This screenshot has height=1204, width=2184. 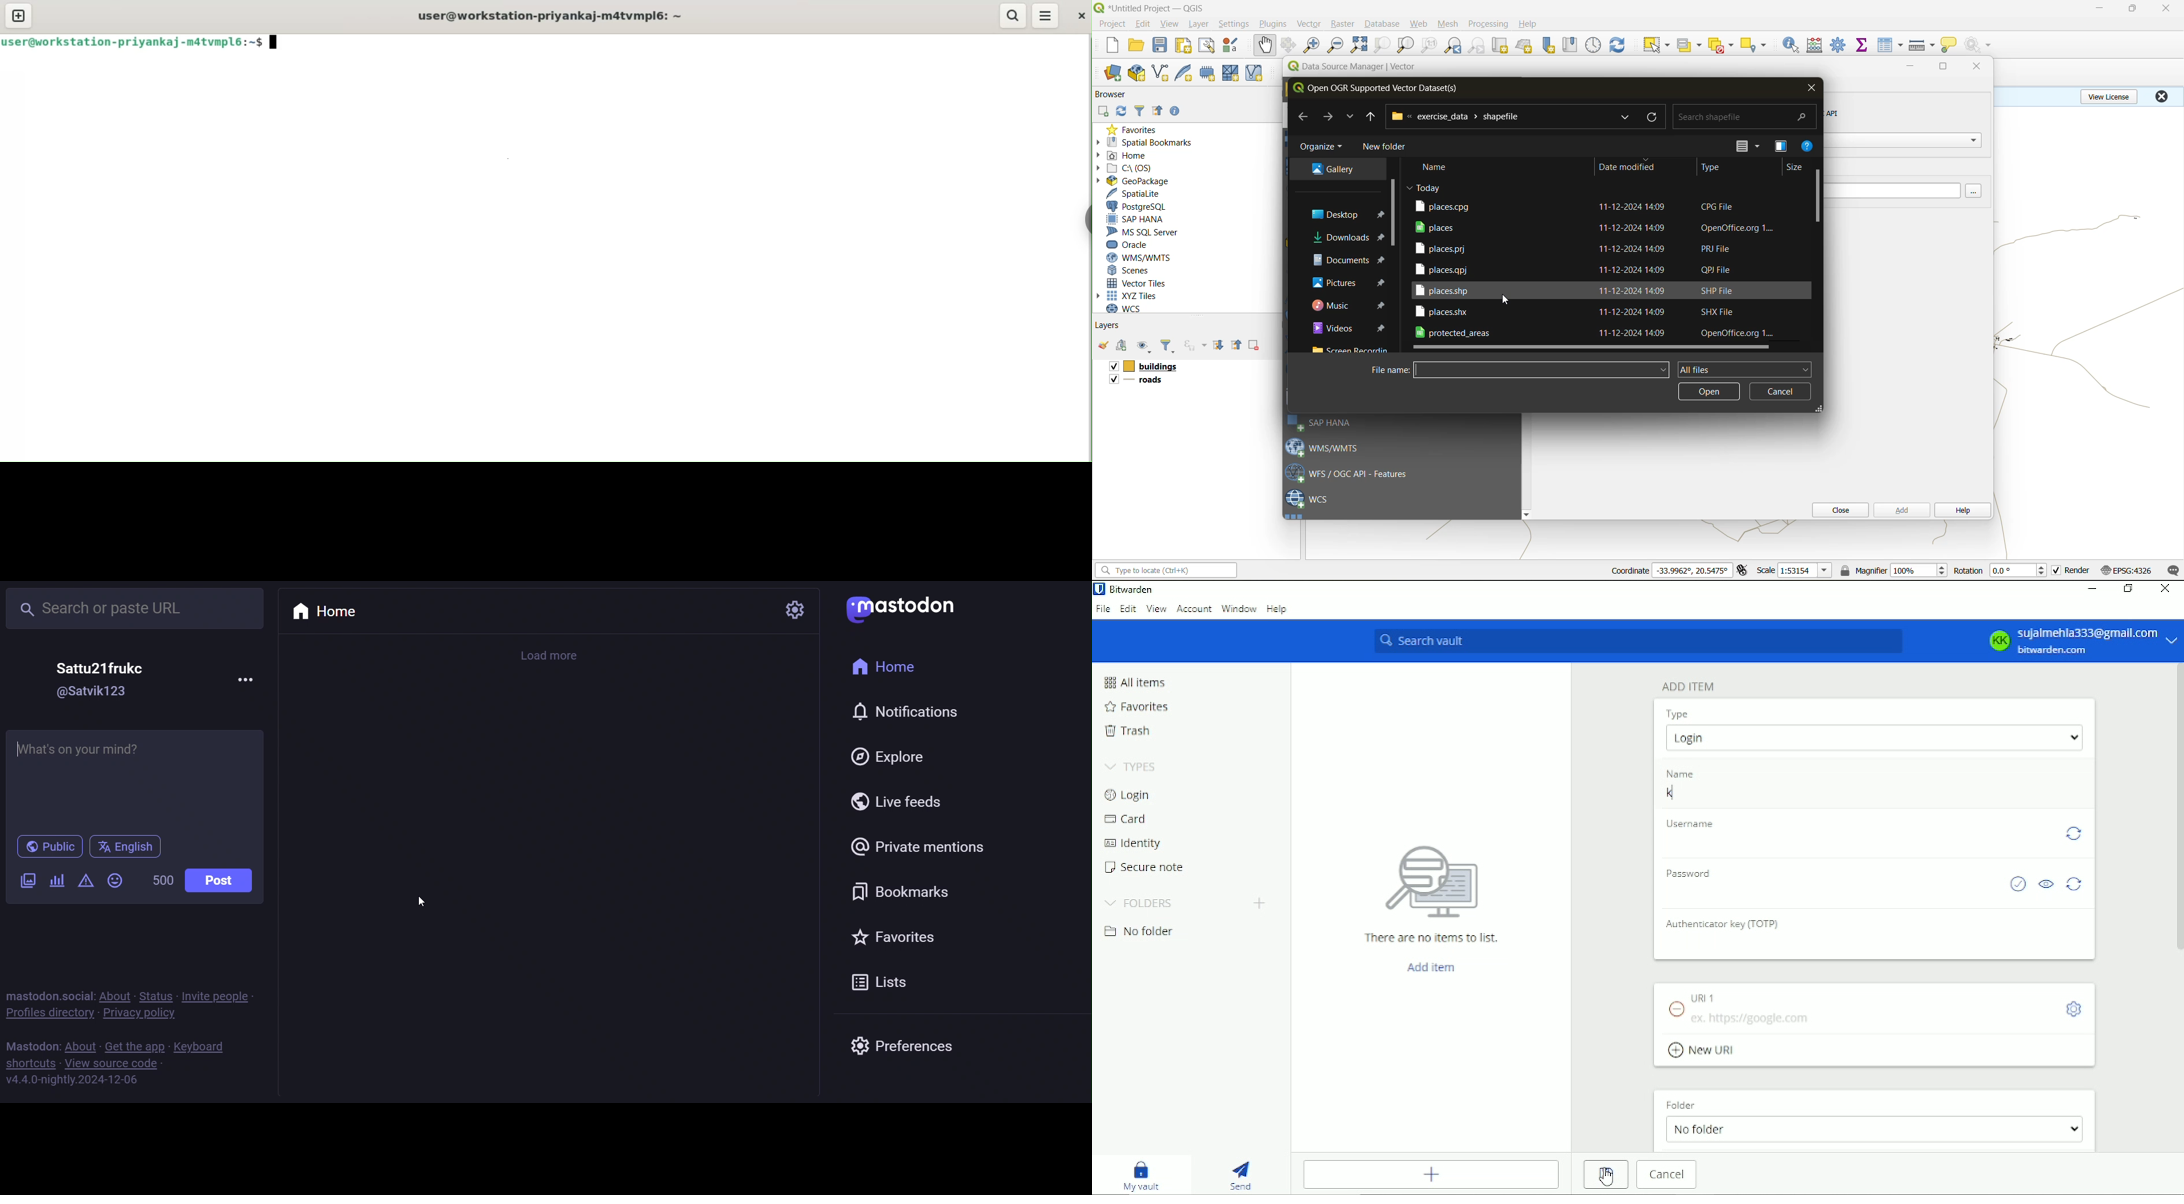 What do you see at coordinates (1133, 296) in the screenshot?
I see `xyz tiles` at bounding box center [1133, 296].